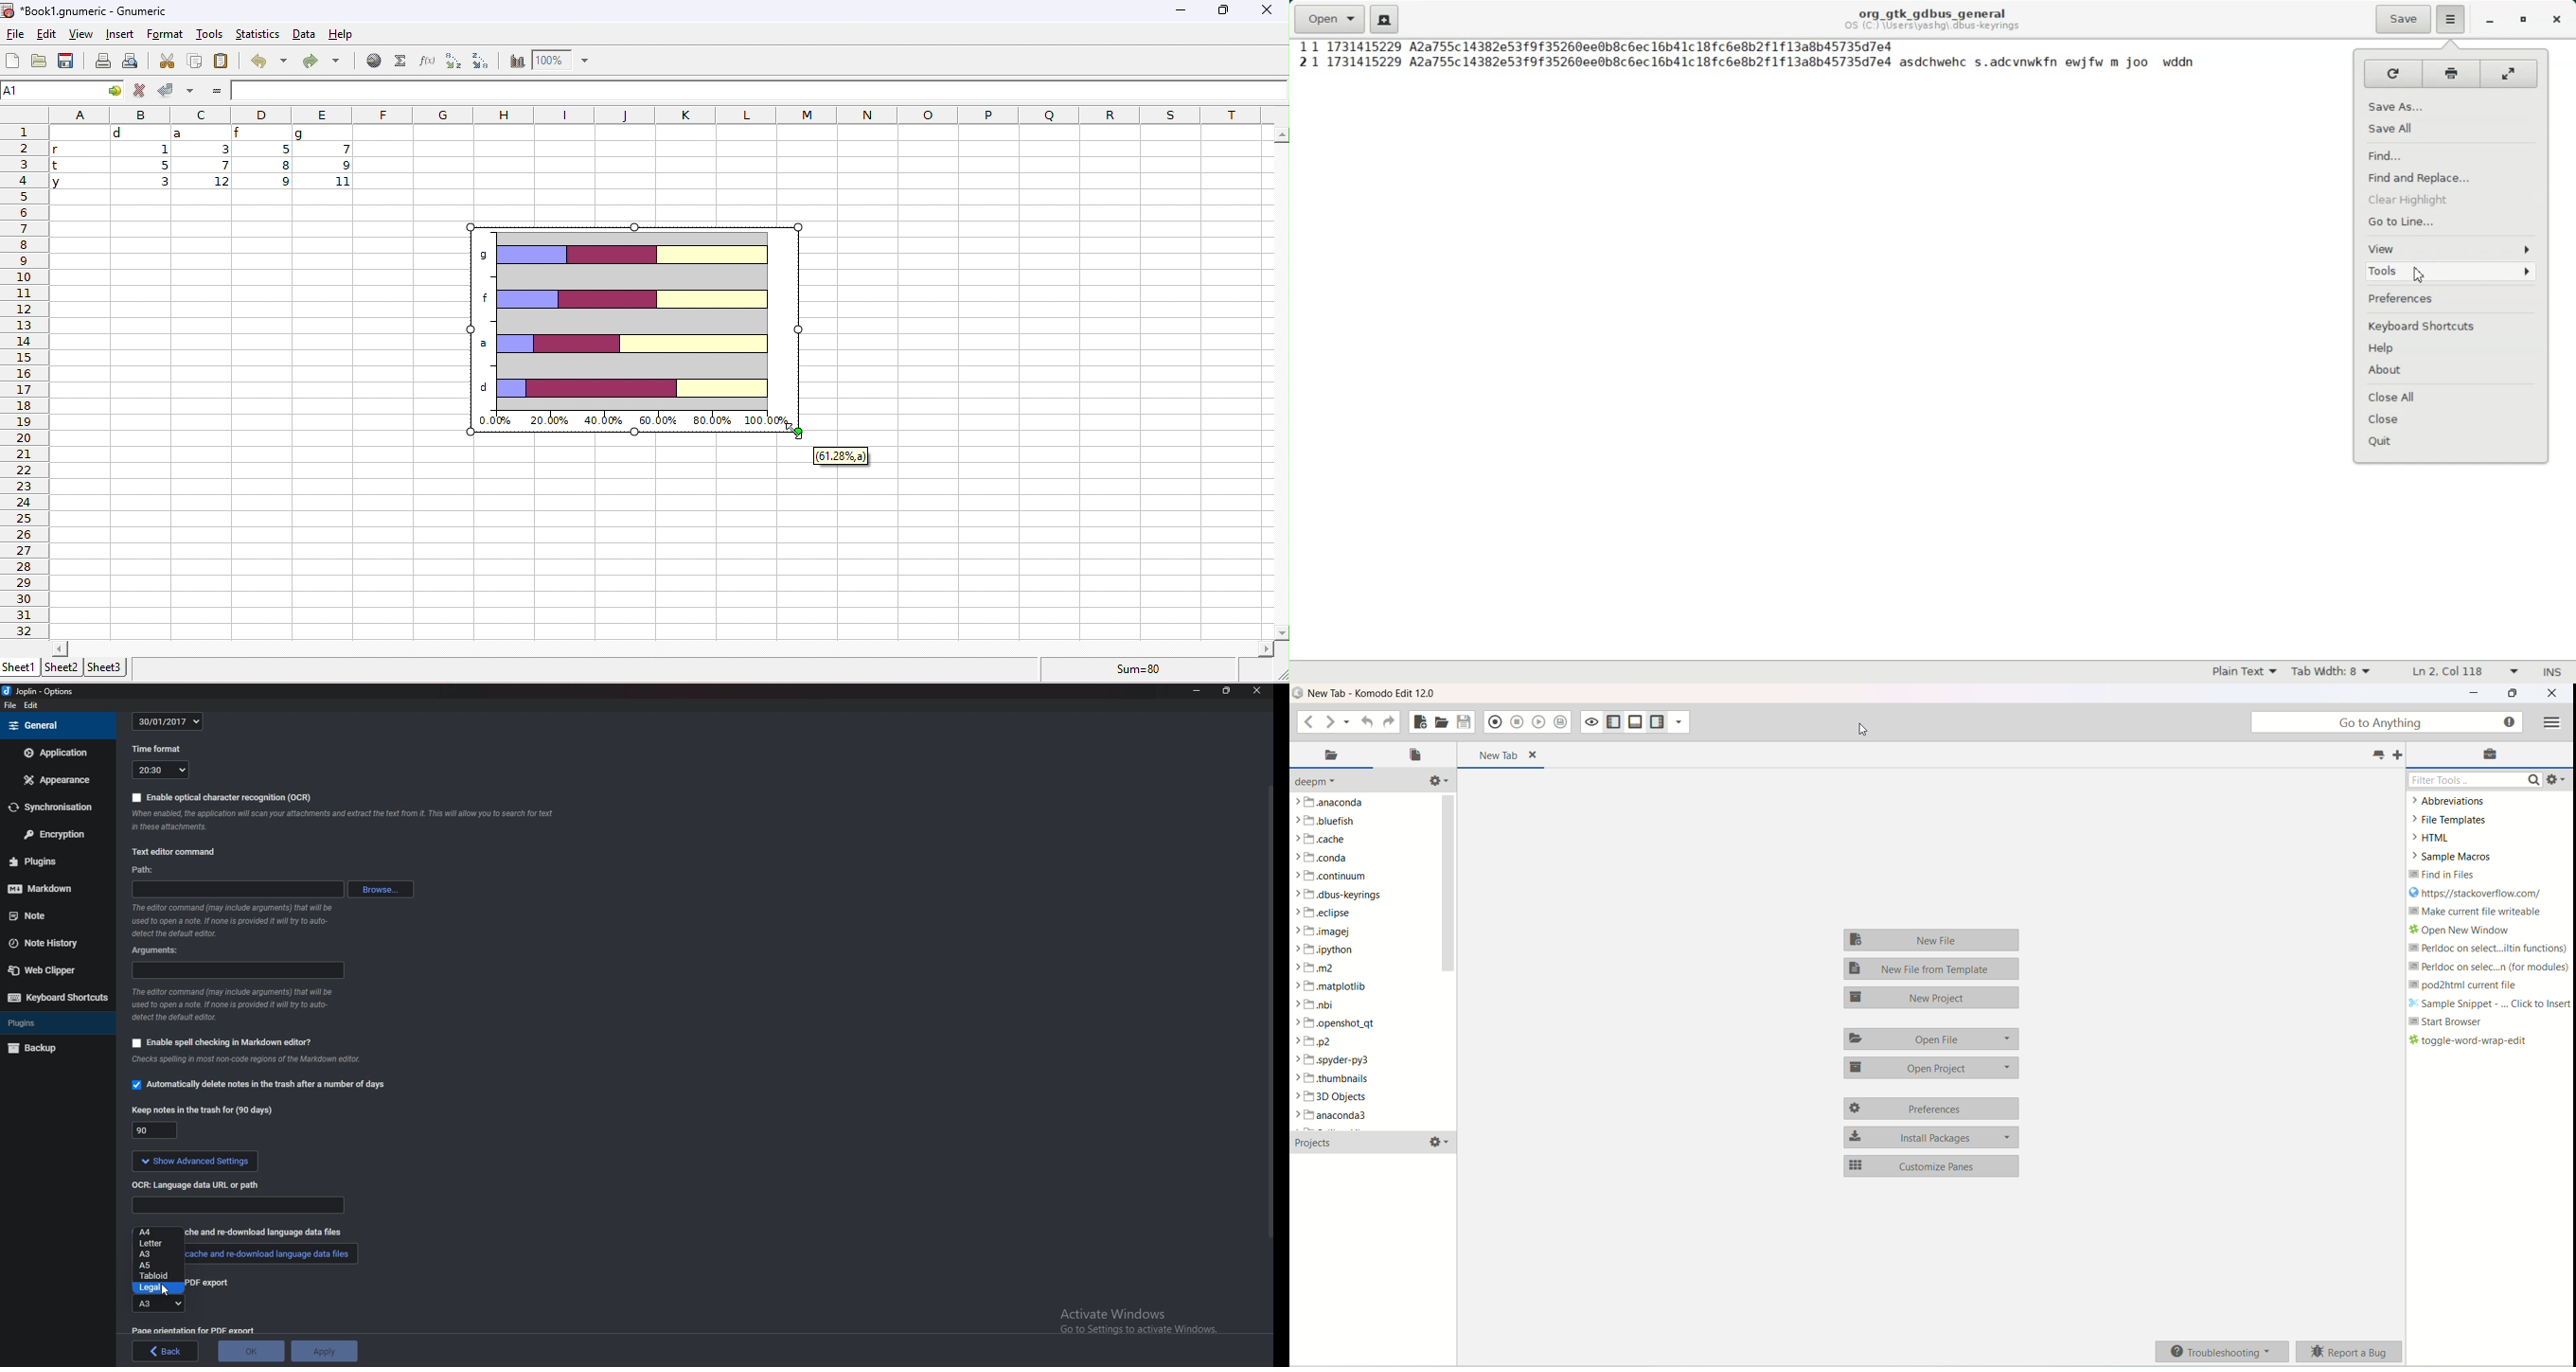 The height and width of the screenshot is (1372, 2576). What do you see at coordinates (222, 798) in the screenshot?
I see `Enable O C R` at bounding box center [222, 798].